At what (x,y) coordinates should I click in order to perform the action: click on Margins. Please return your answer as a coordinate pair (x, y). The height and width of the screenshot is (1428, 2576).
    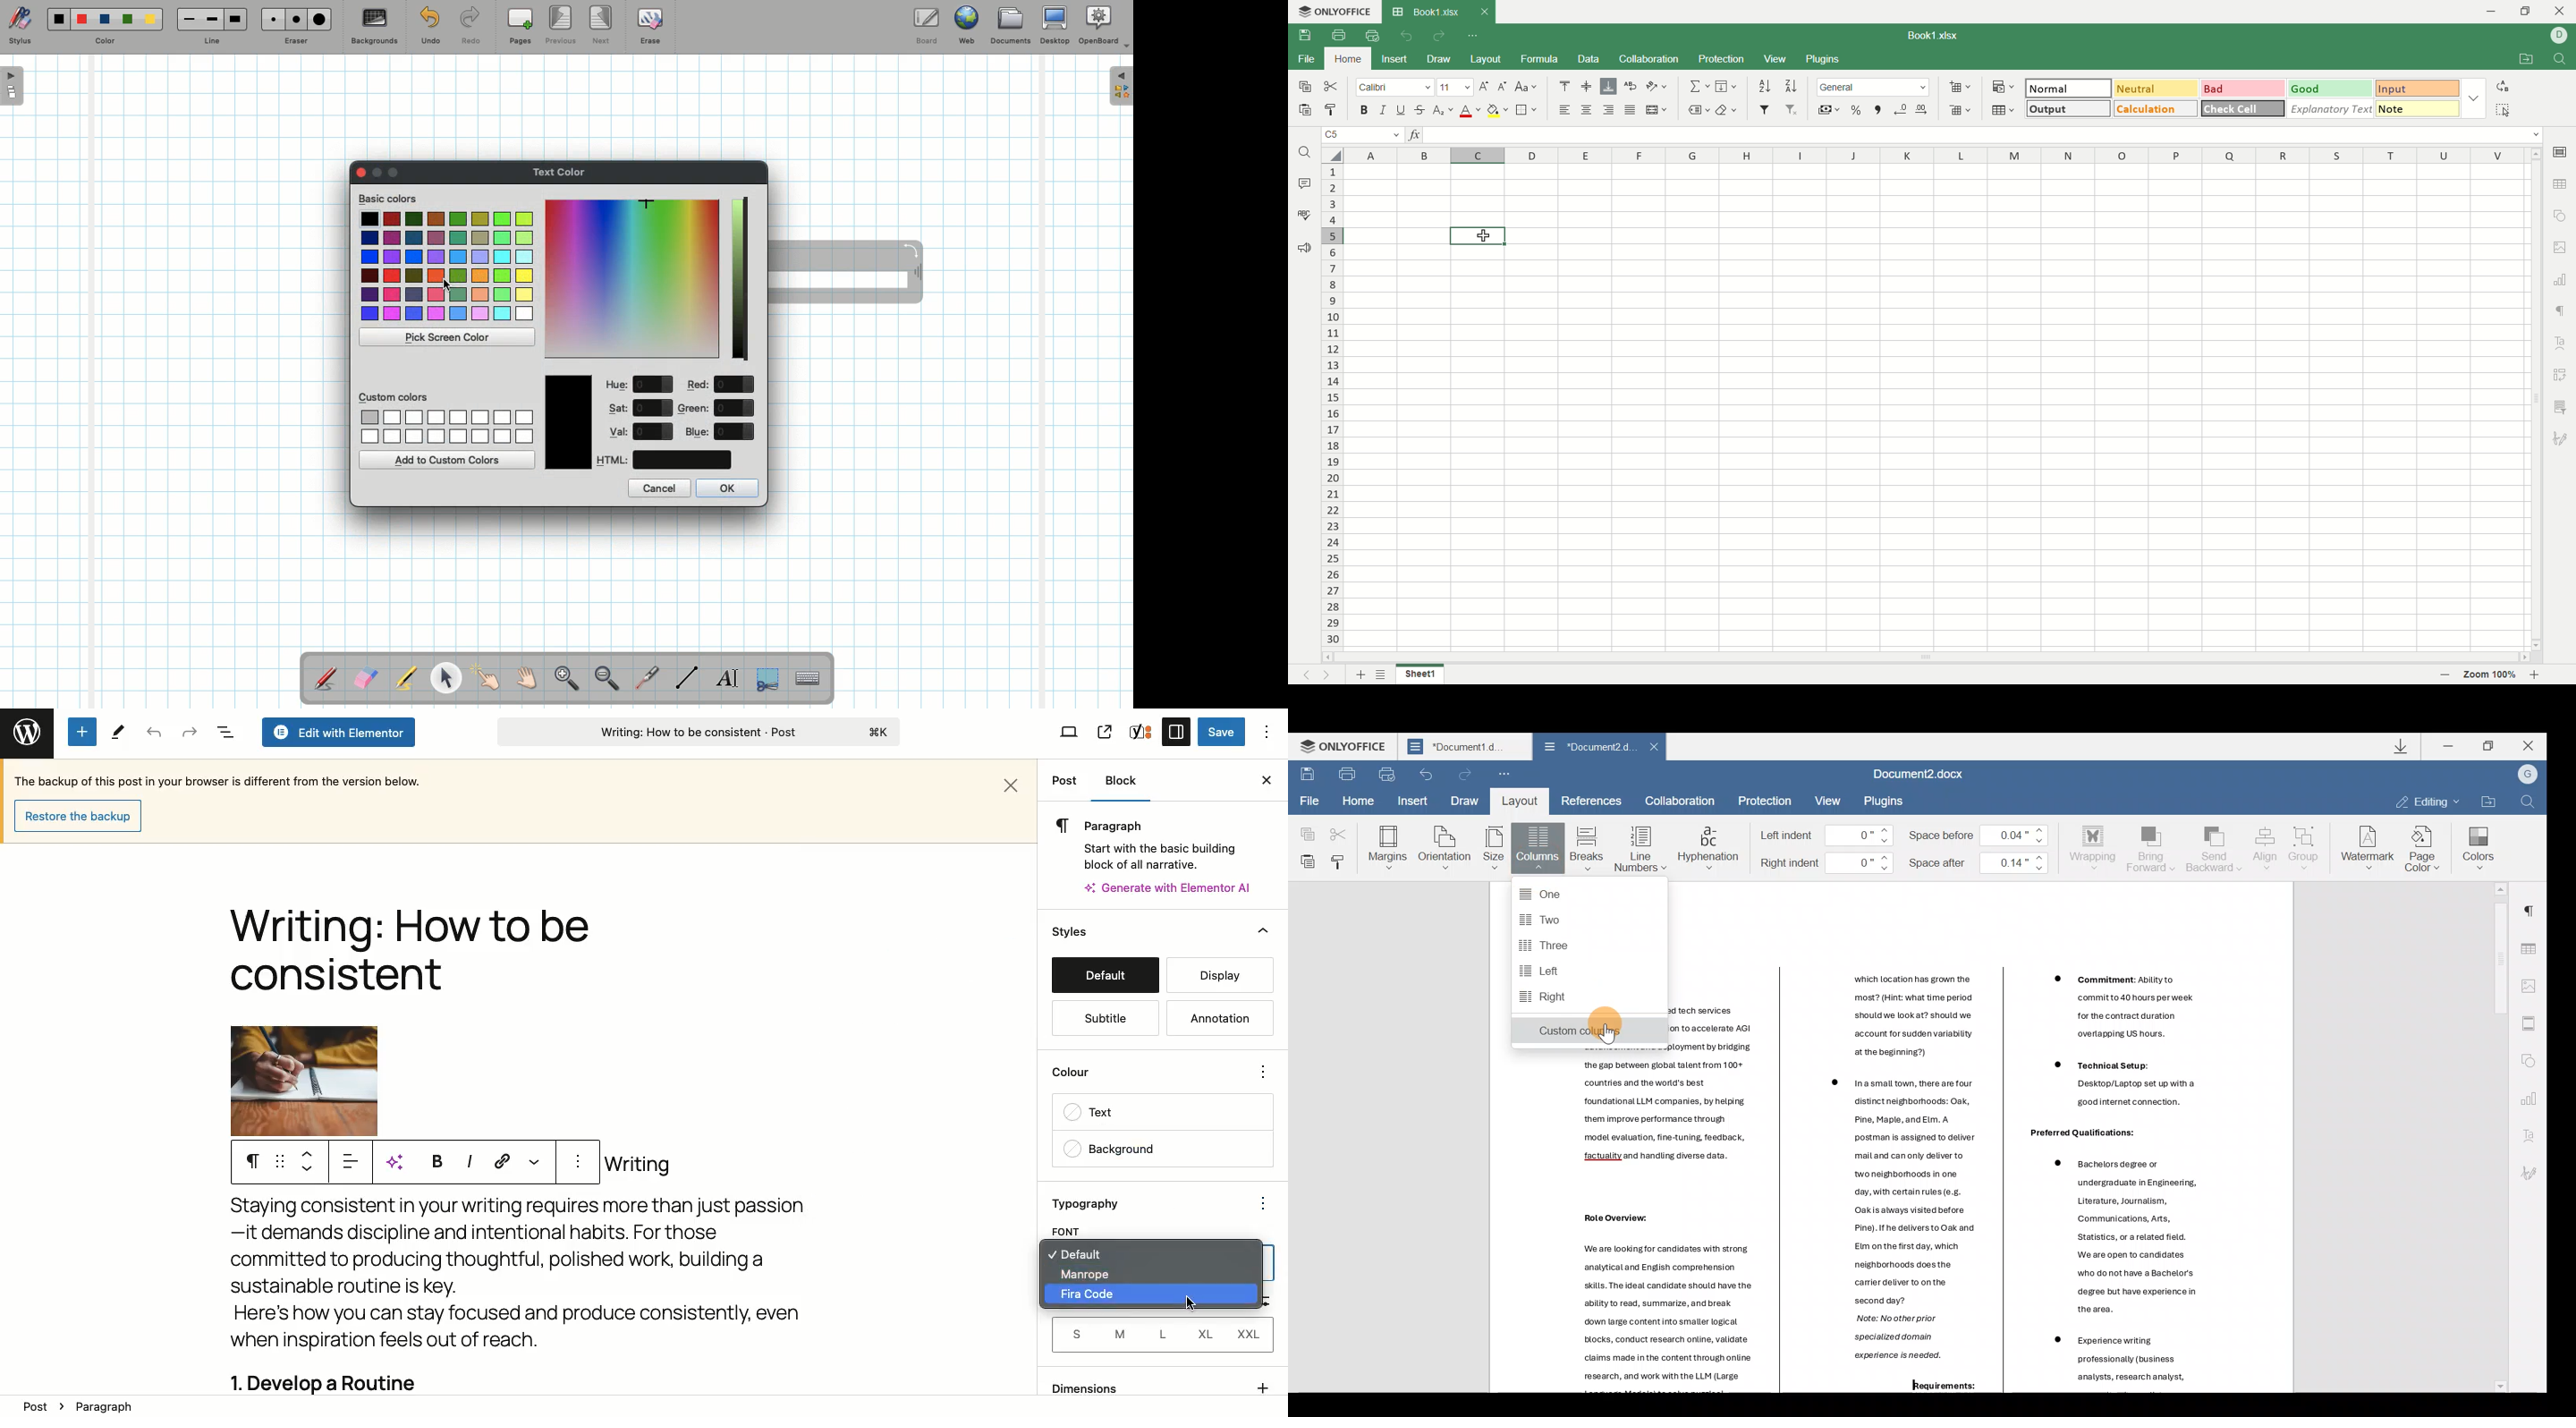
    Looking at the image, I should click on (1386, 846).